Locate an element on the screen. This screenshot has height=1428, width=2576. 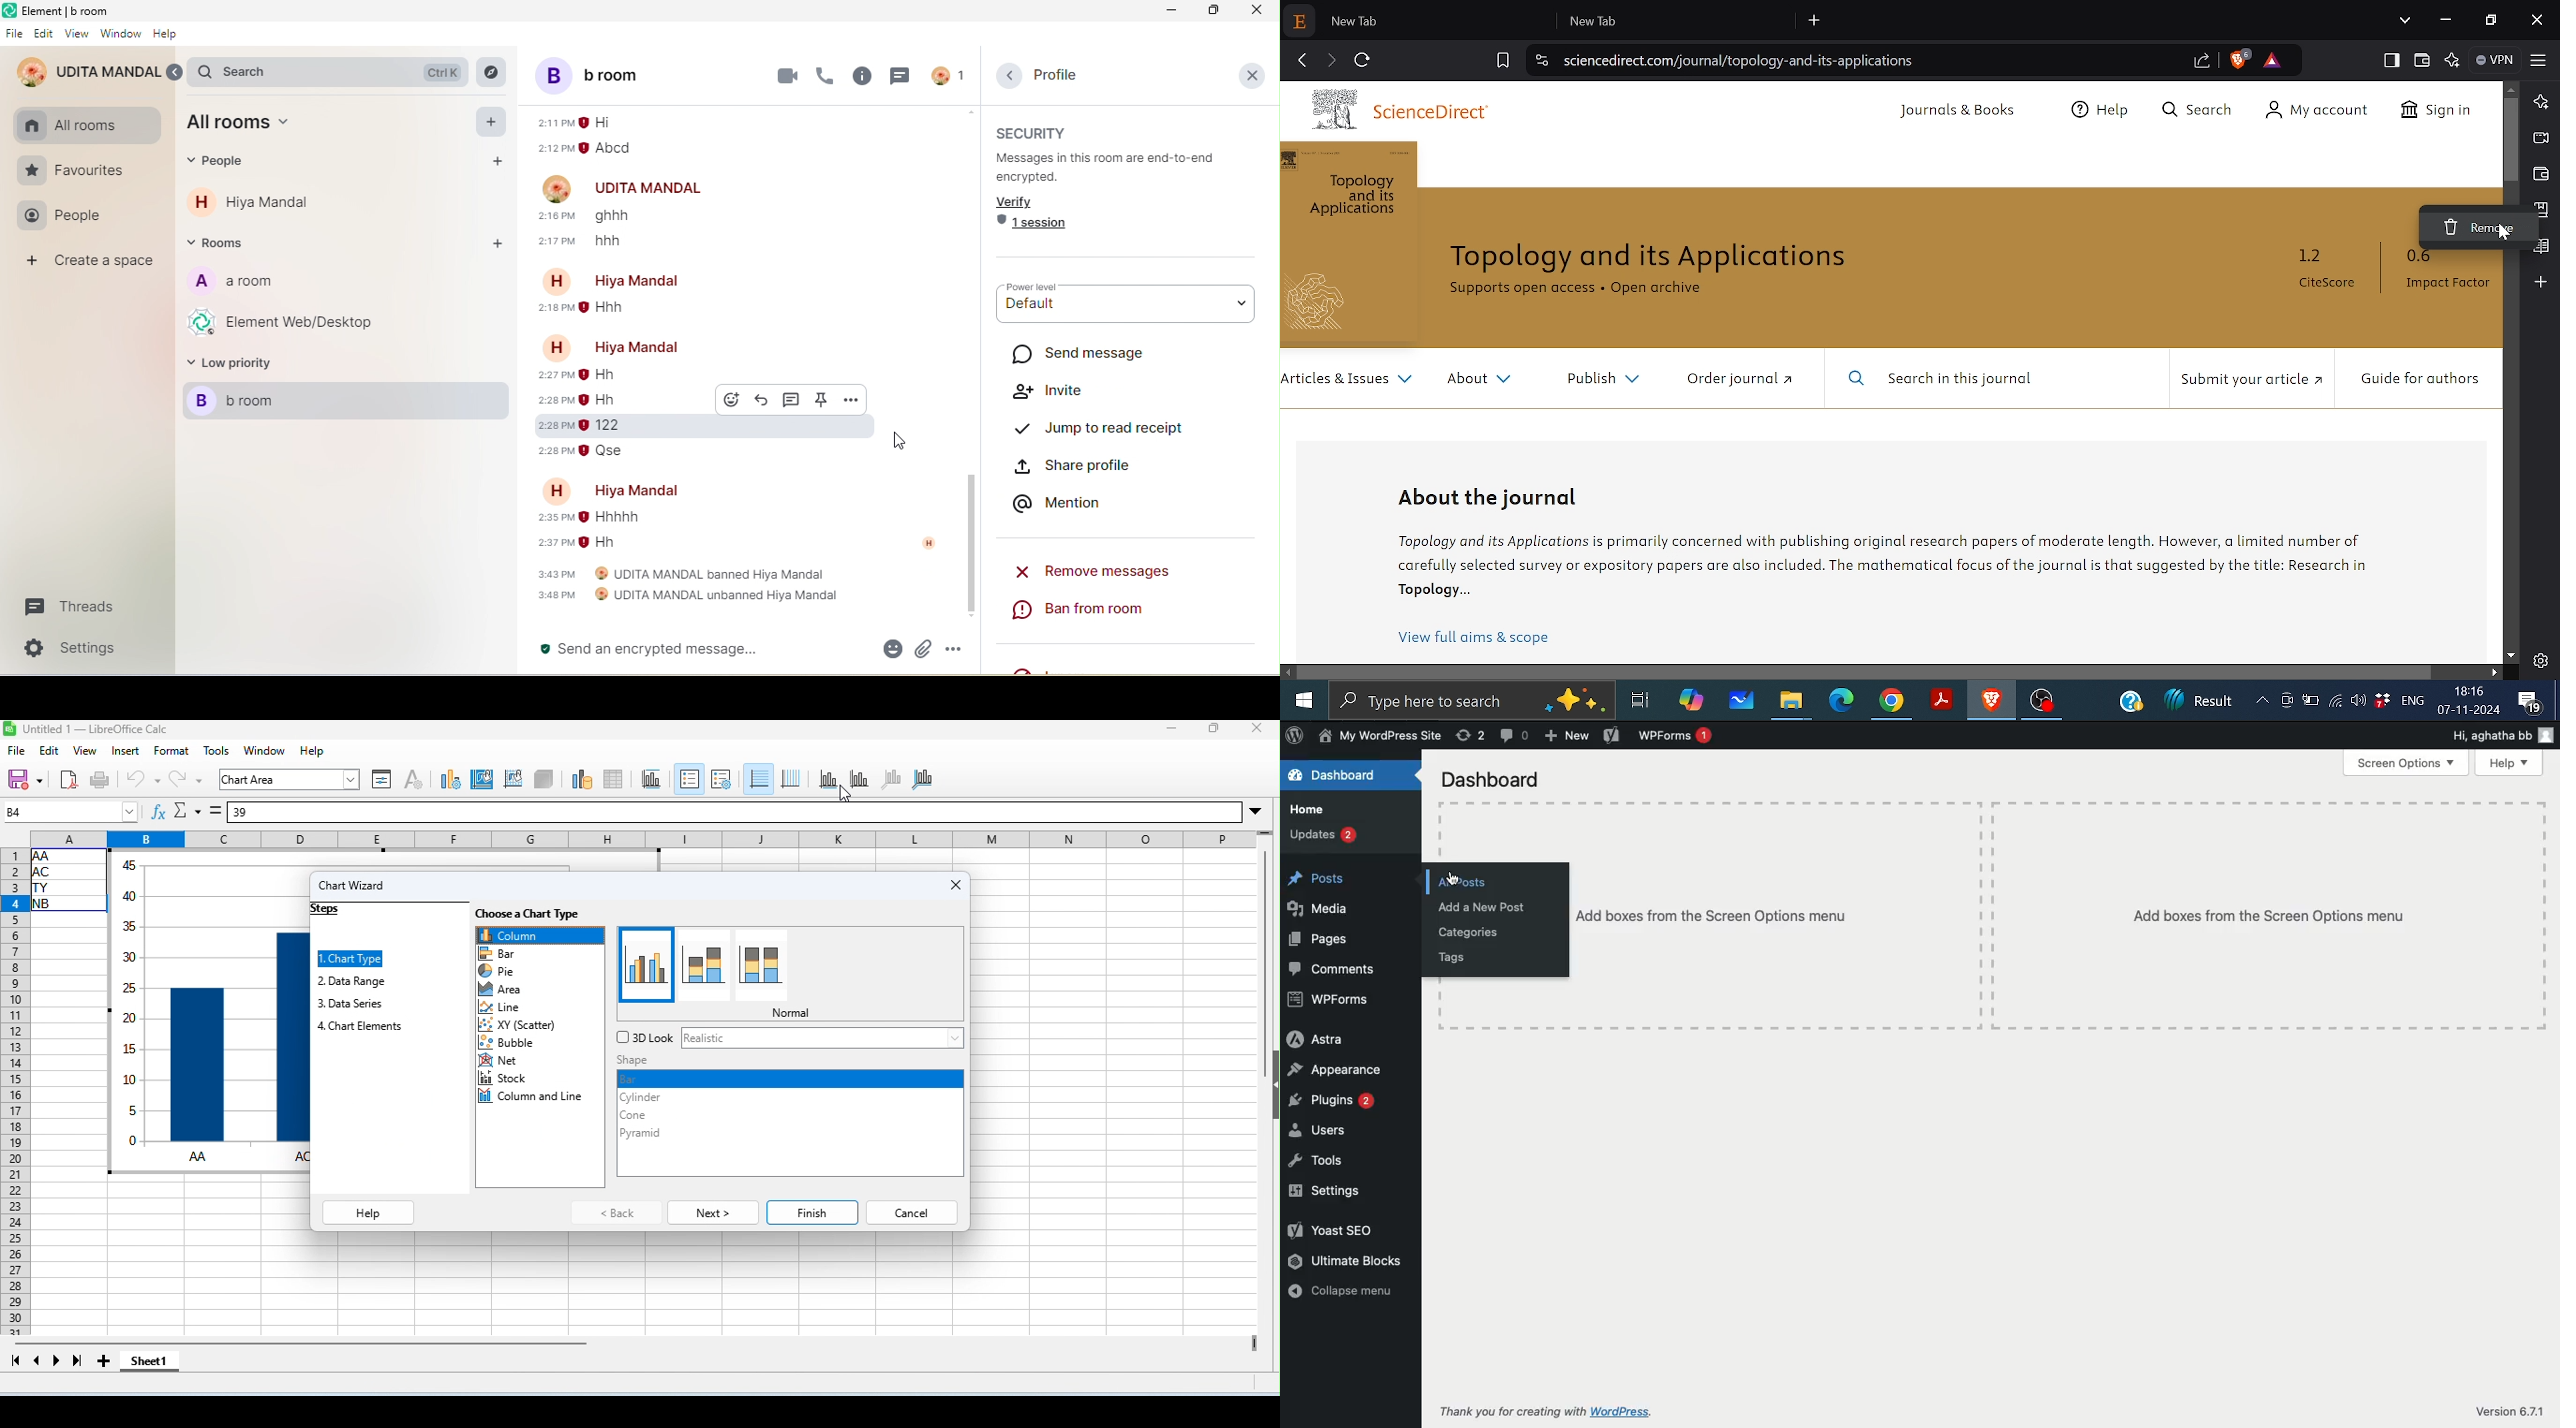
b room is located at coordinates (613, 74).